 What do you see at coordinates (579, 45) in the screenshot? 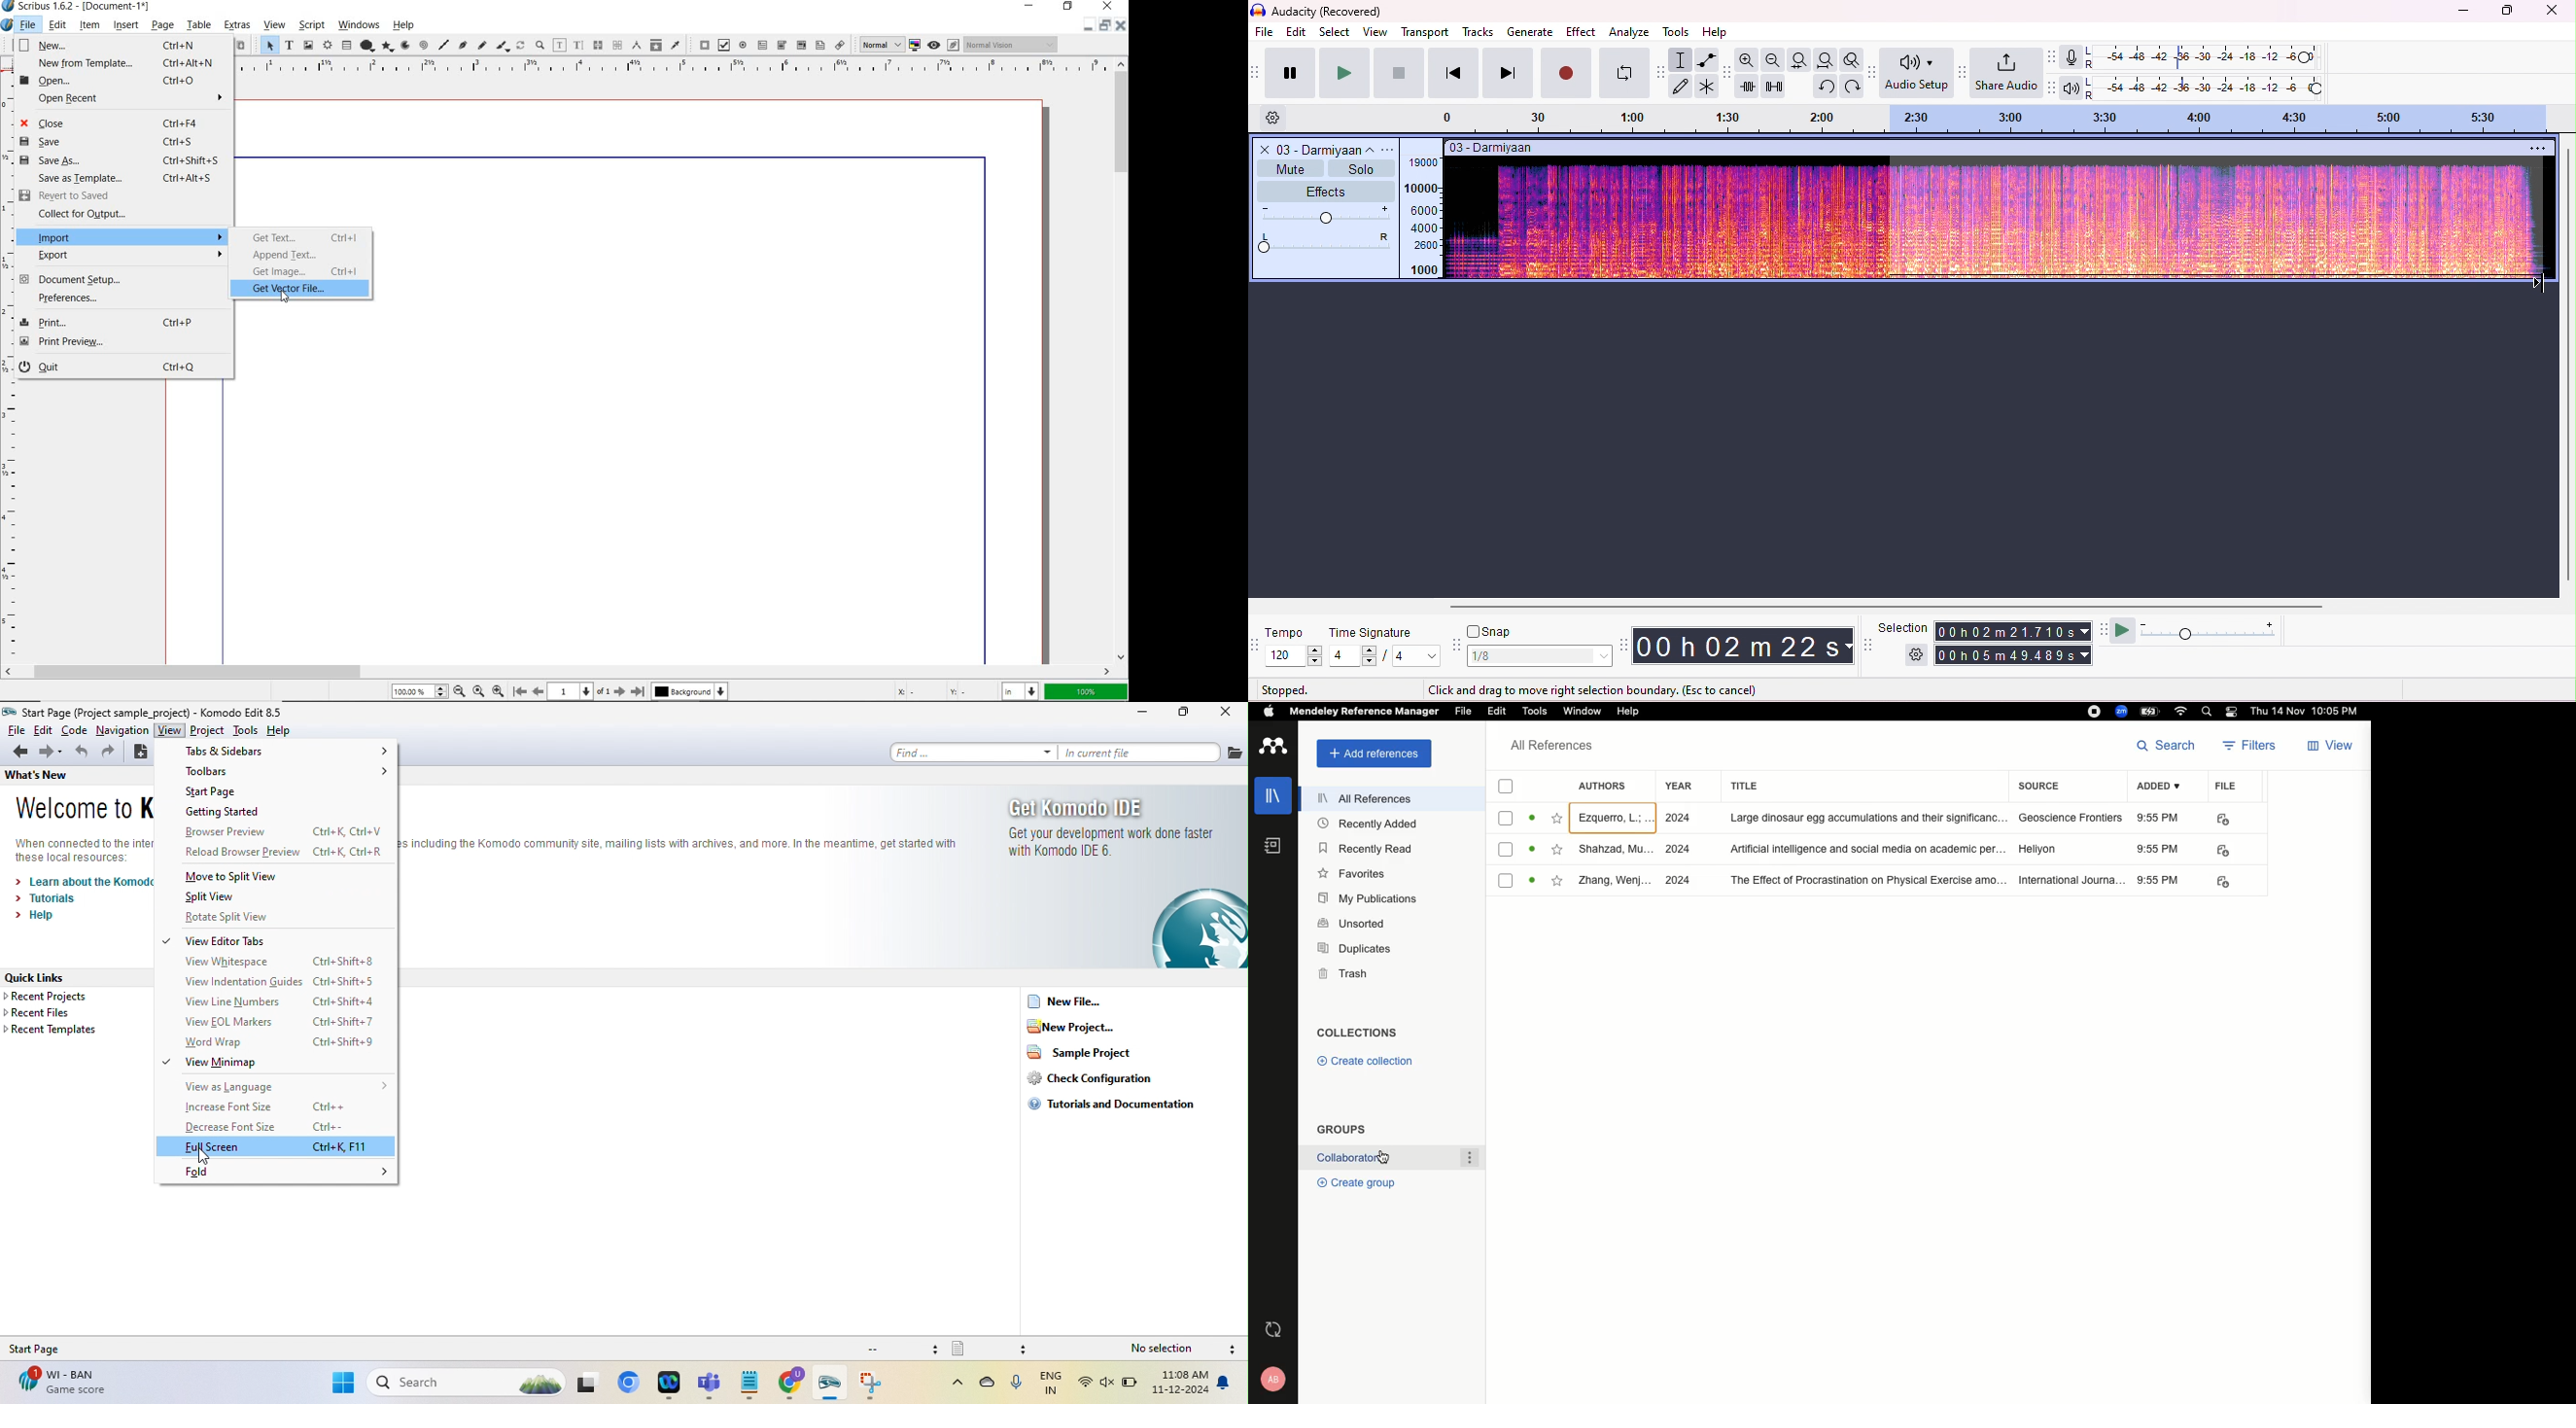
I see `edit text with story editor` at bounding box center [579, 45].